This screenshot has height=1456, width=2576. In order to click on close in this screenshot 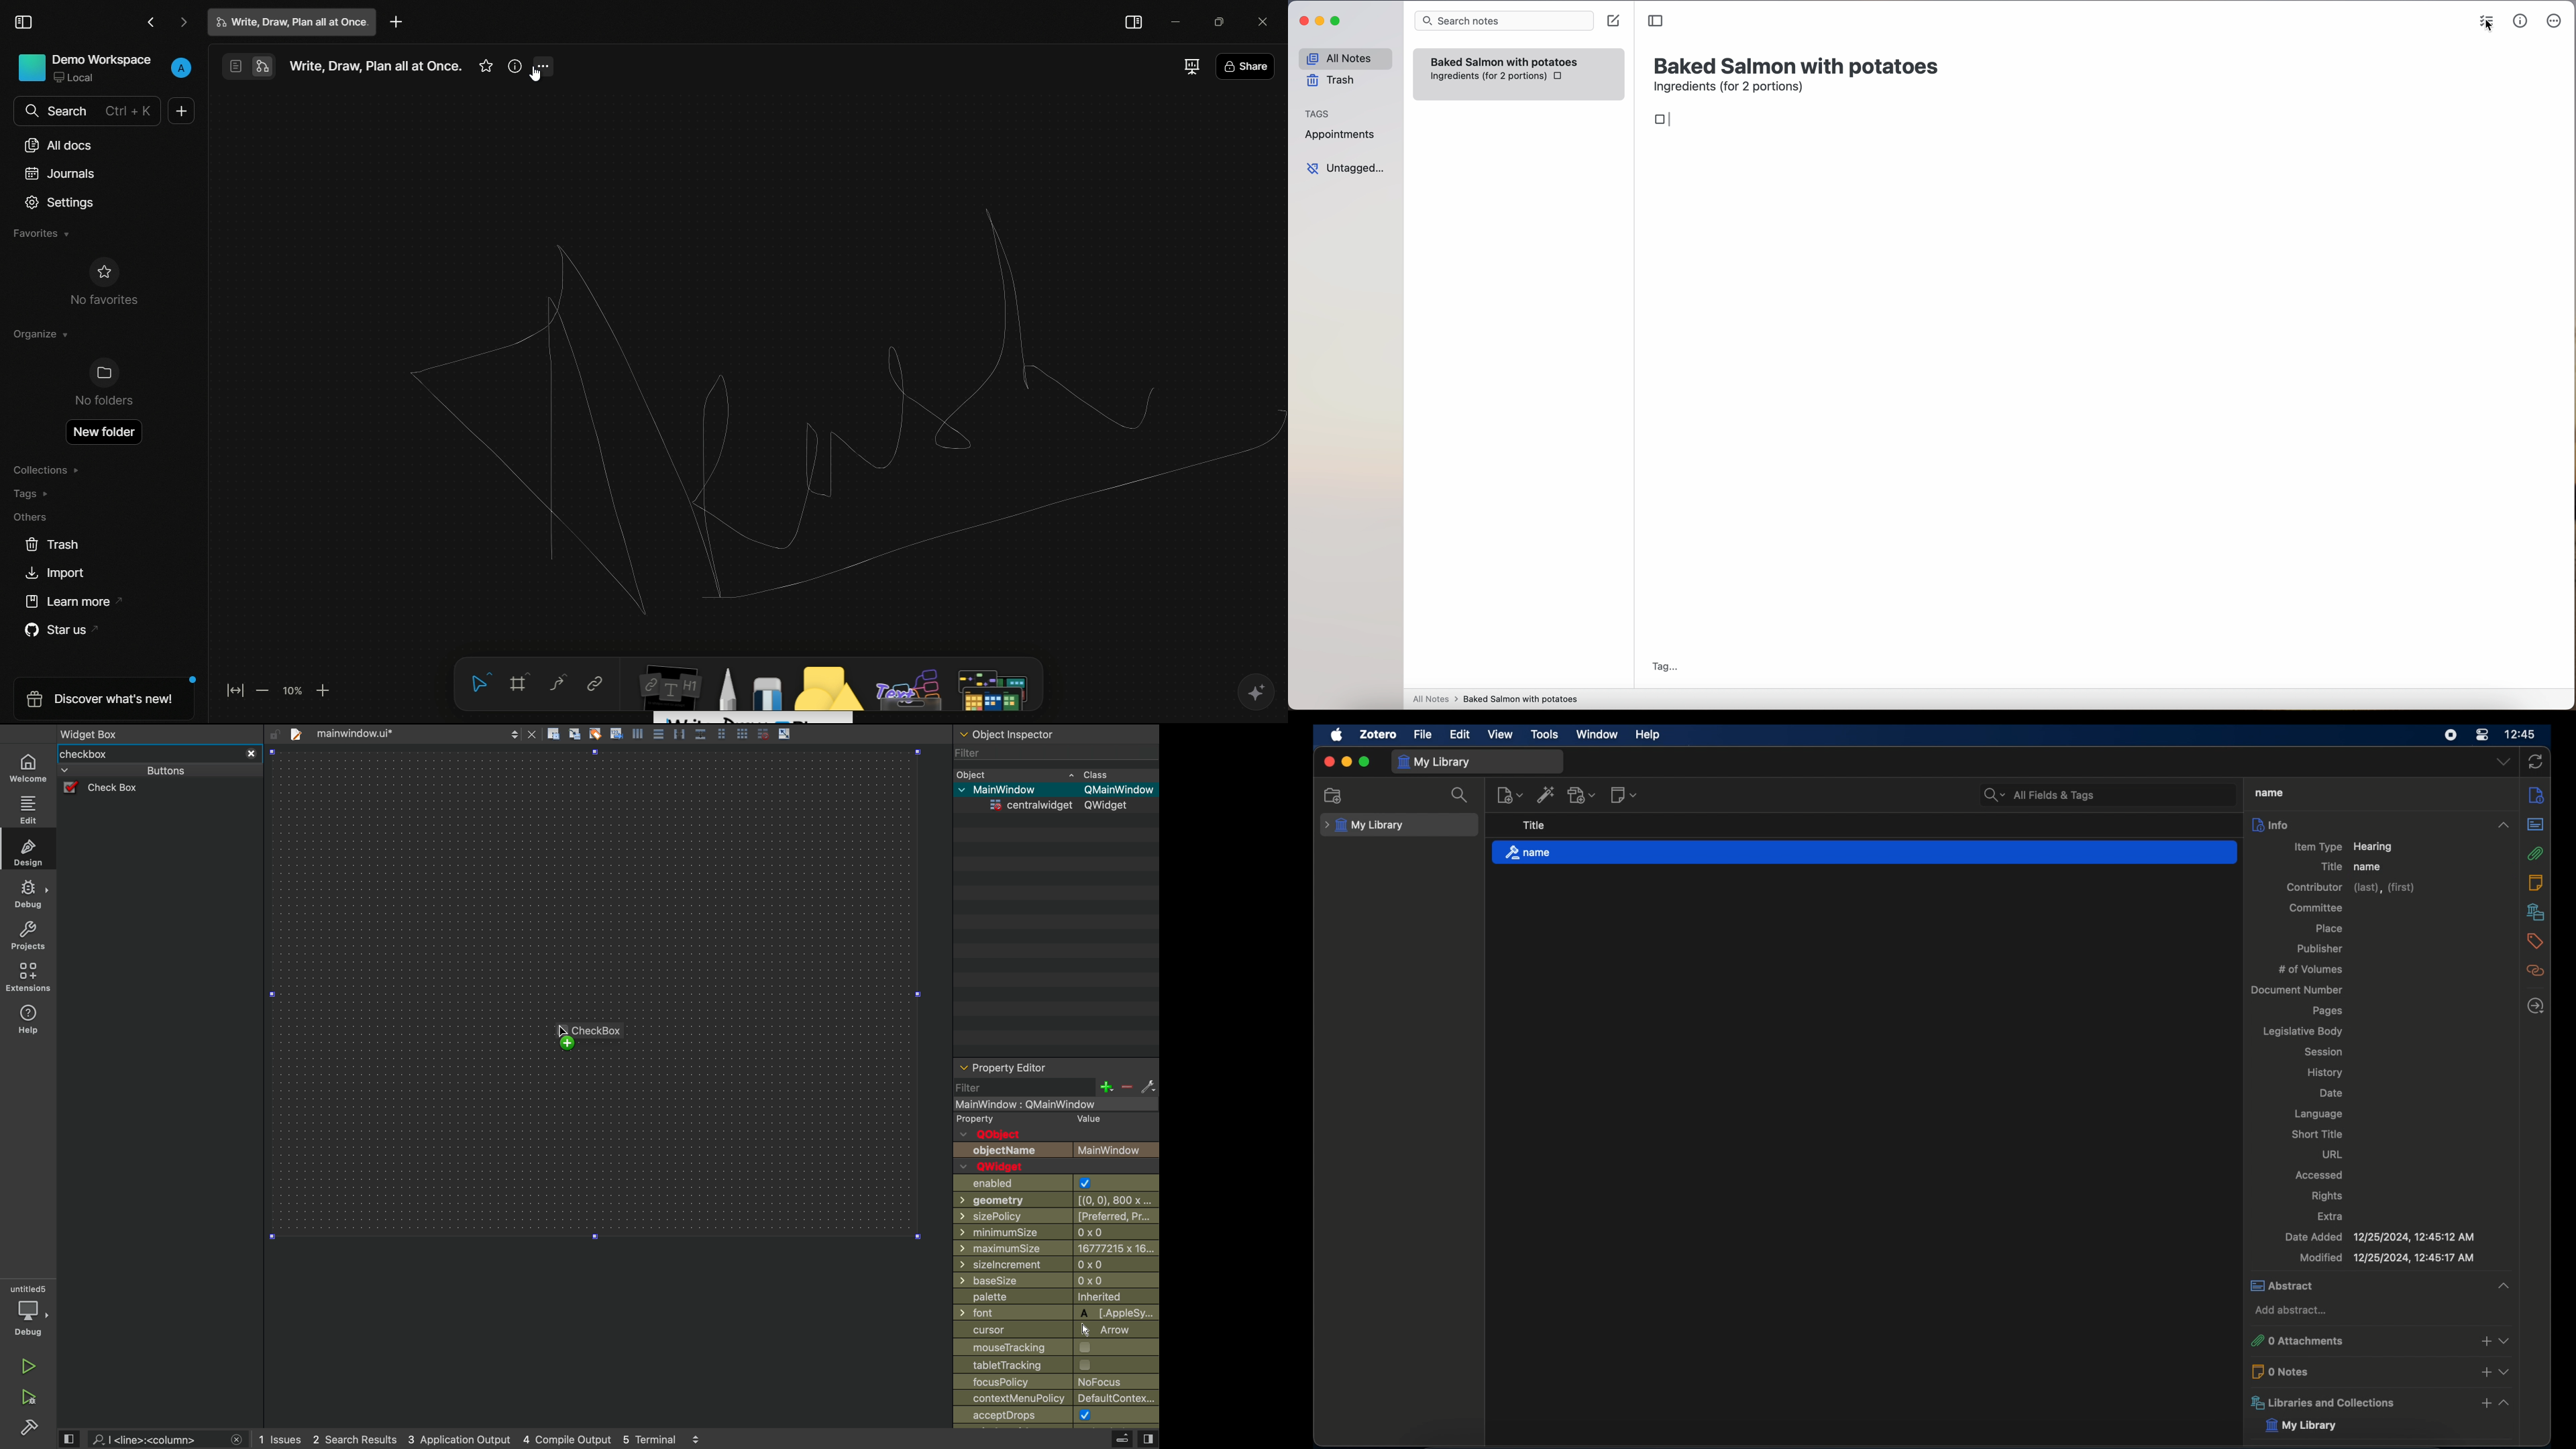, I will do `click(533, 733)`.